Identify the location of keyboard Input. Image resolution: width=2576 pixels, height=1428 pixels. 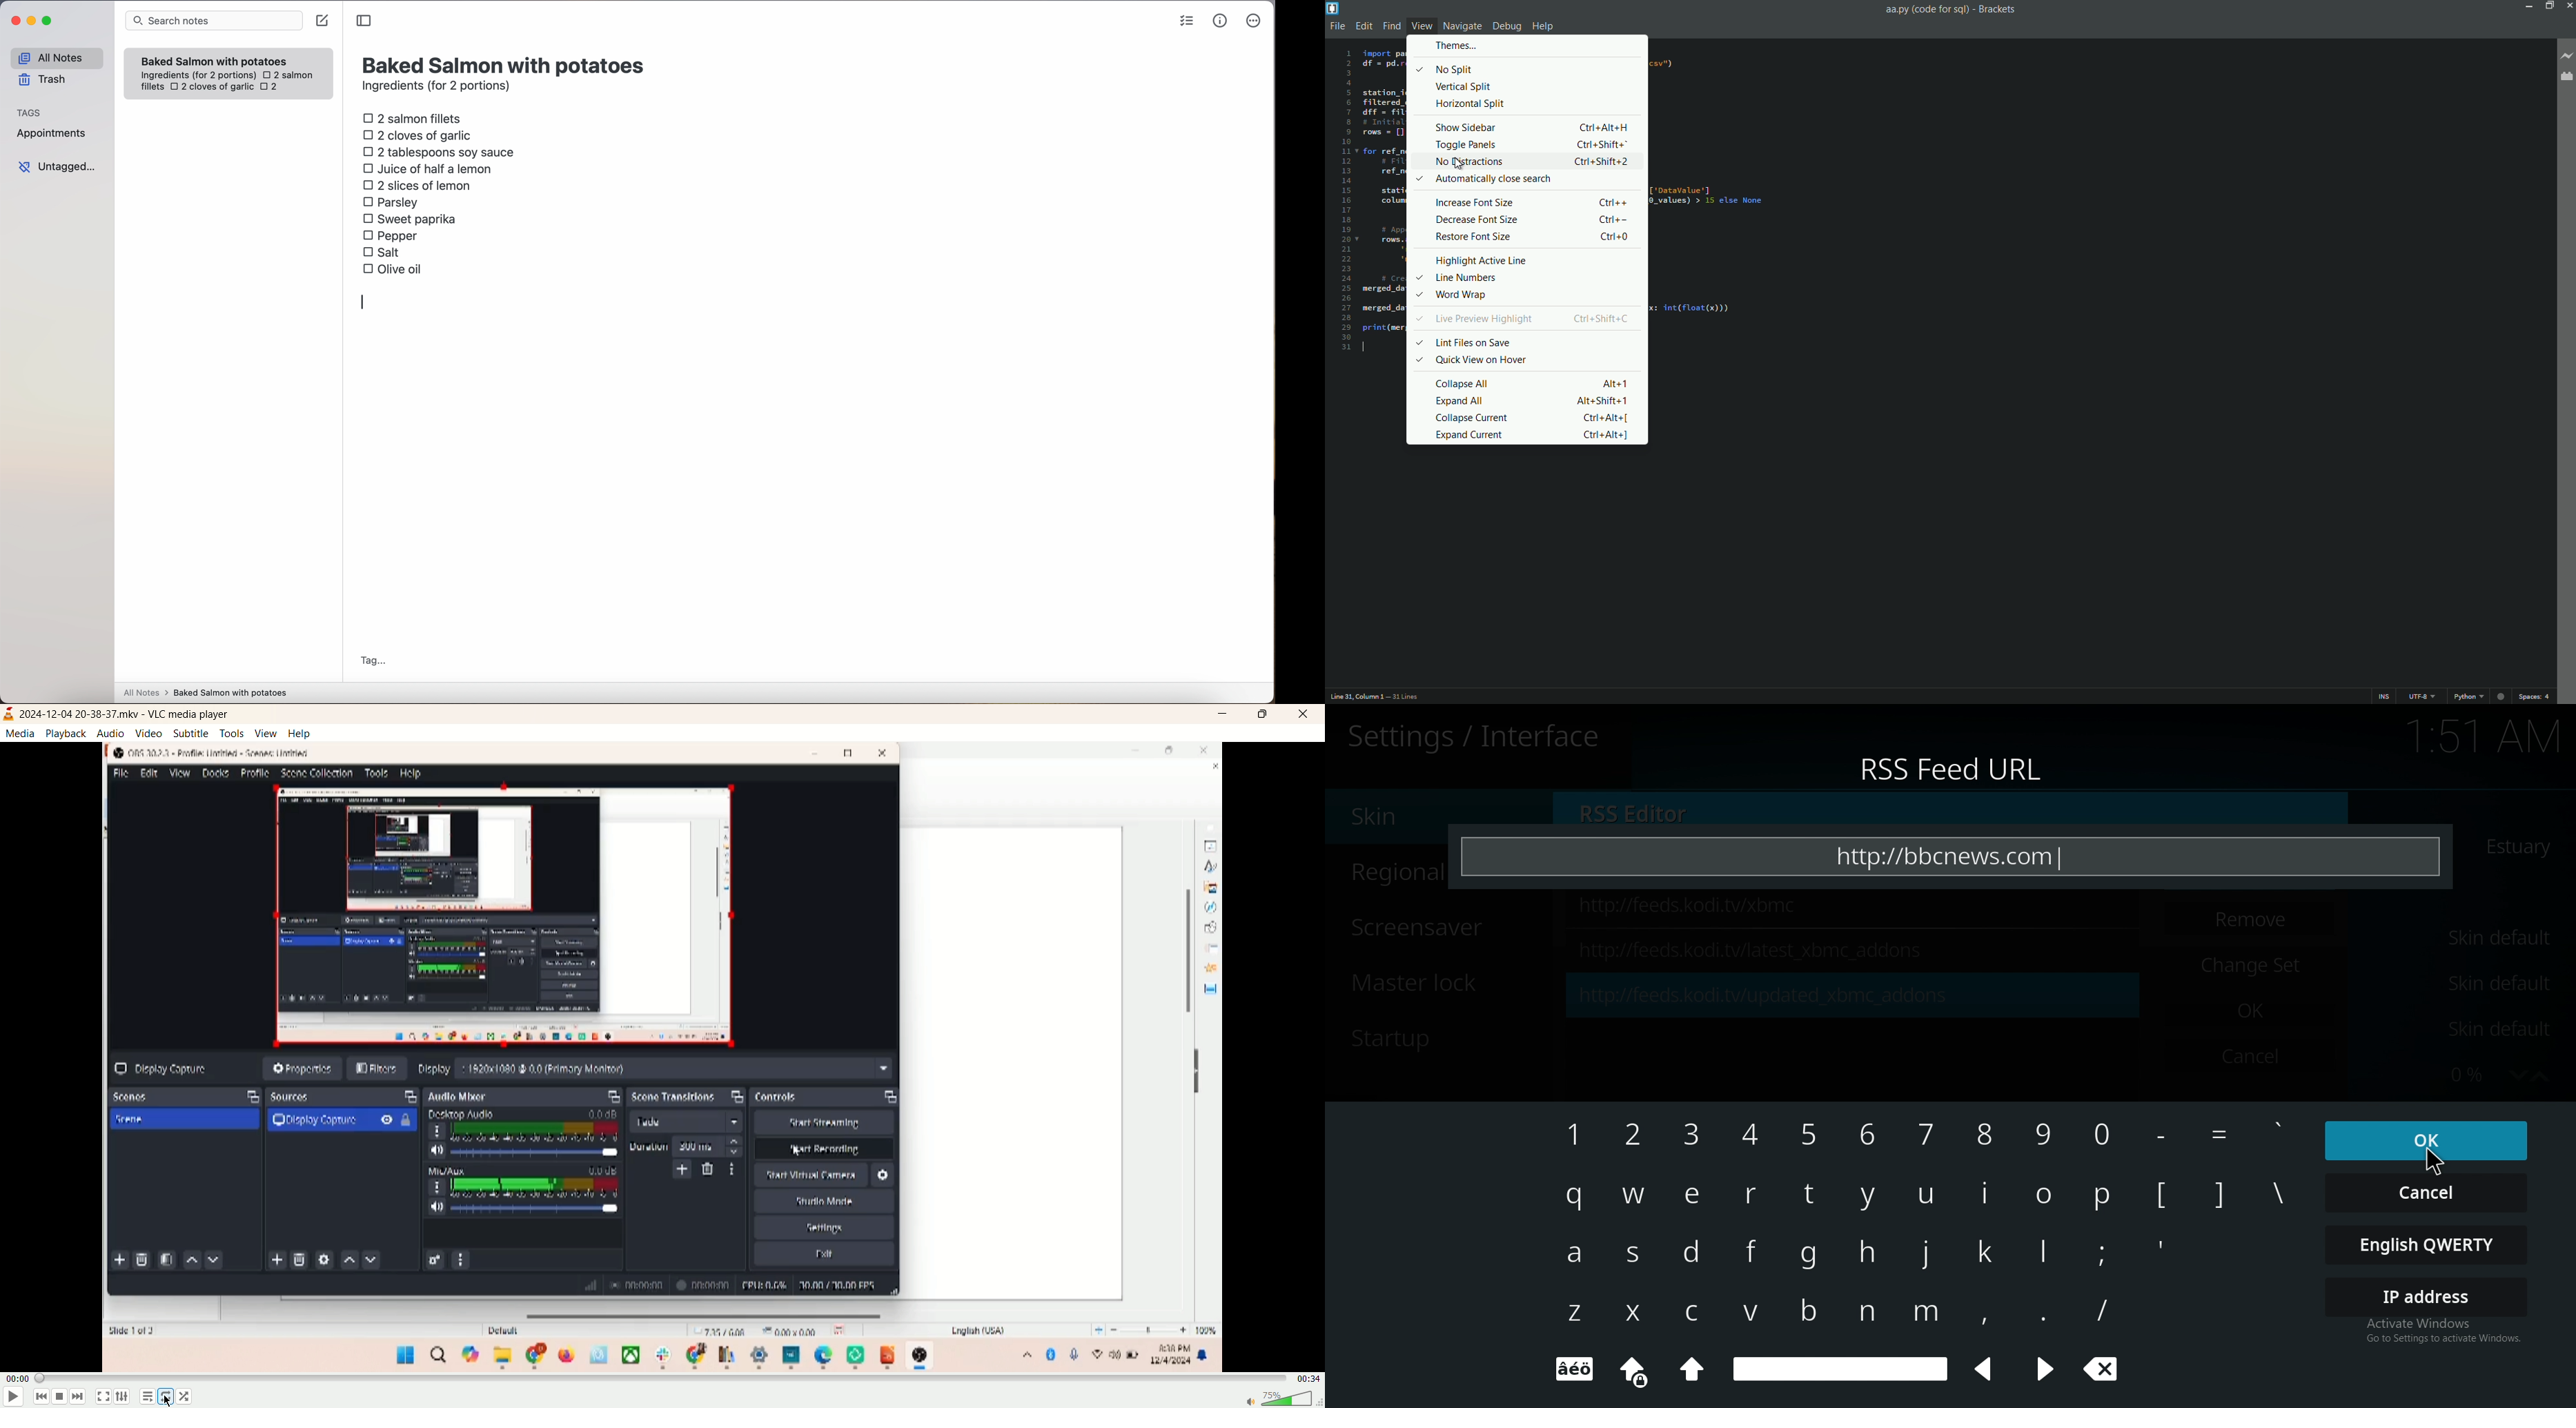
(1811, 1135).